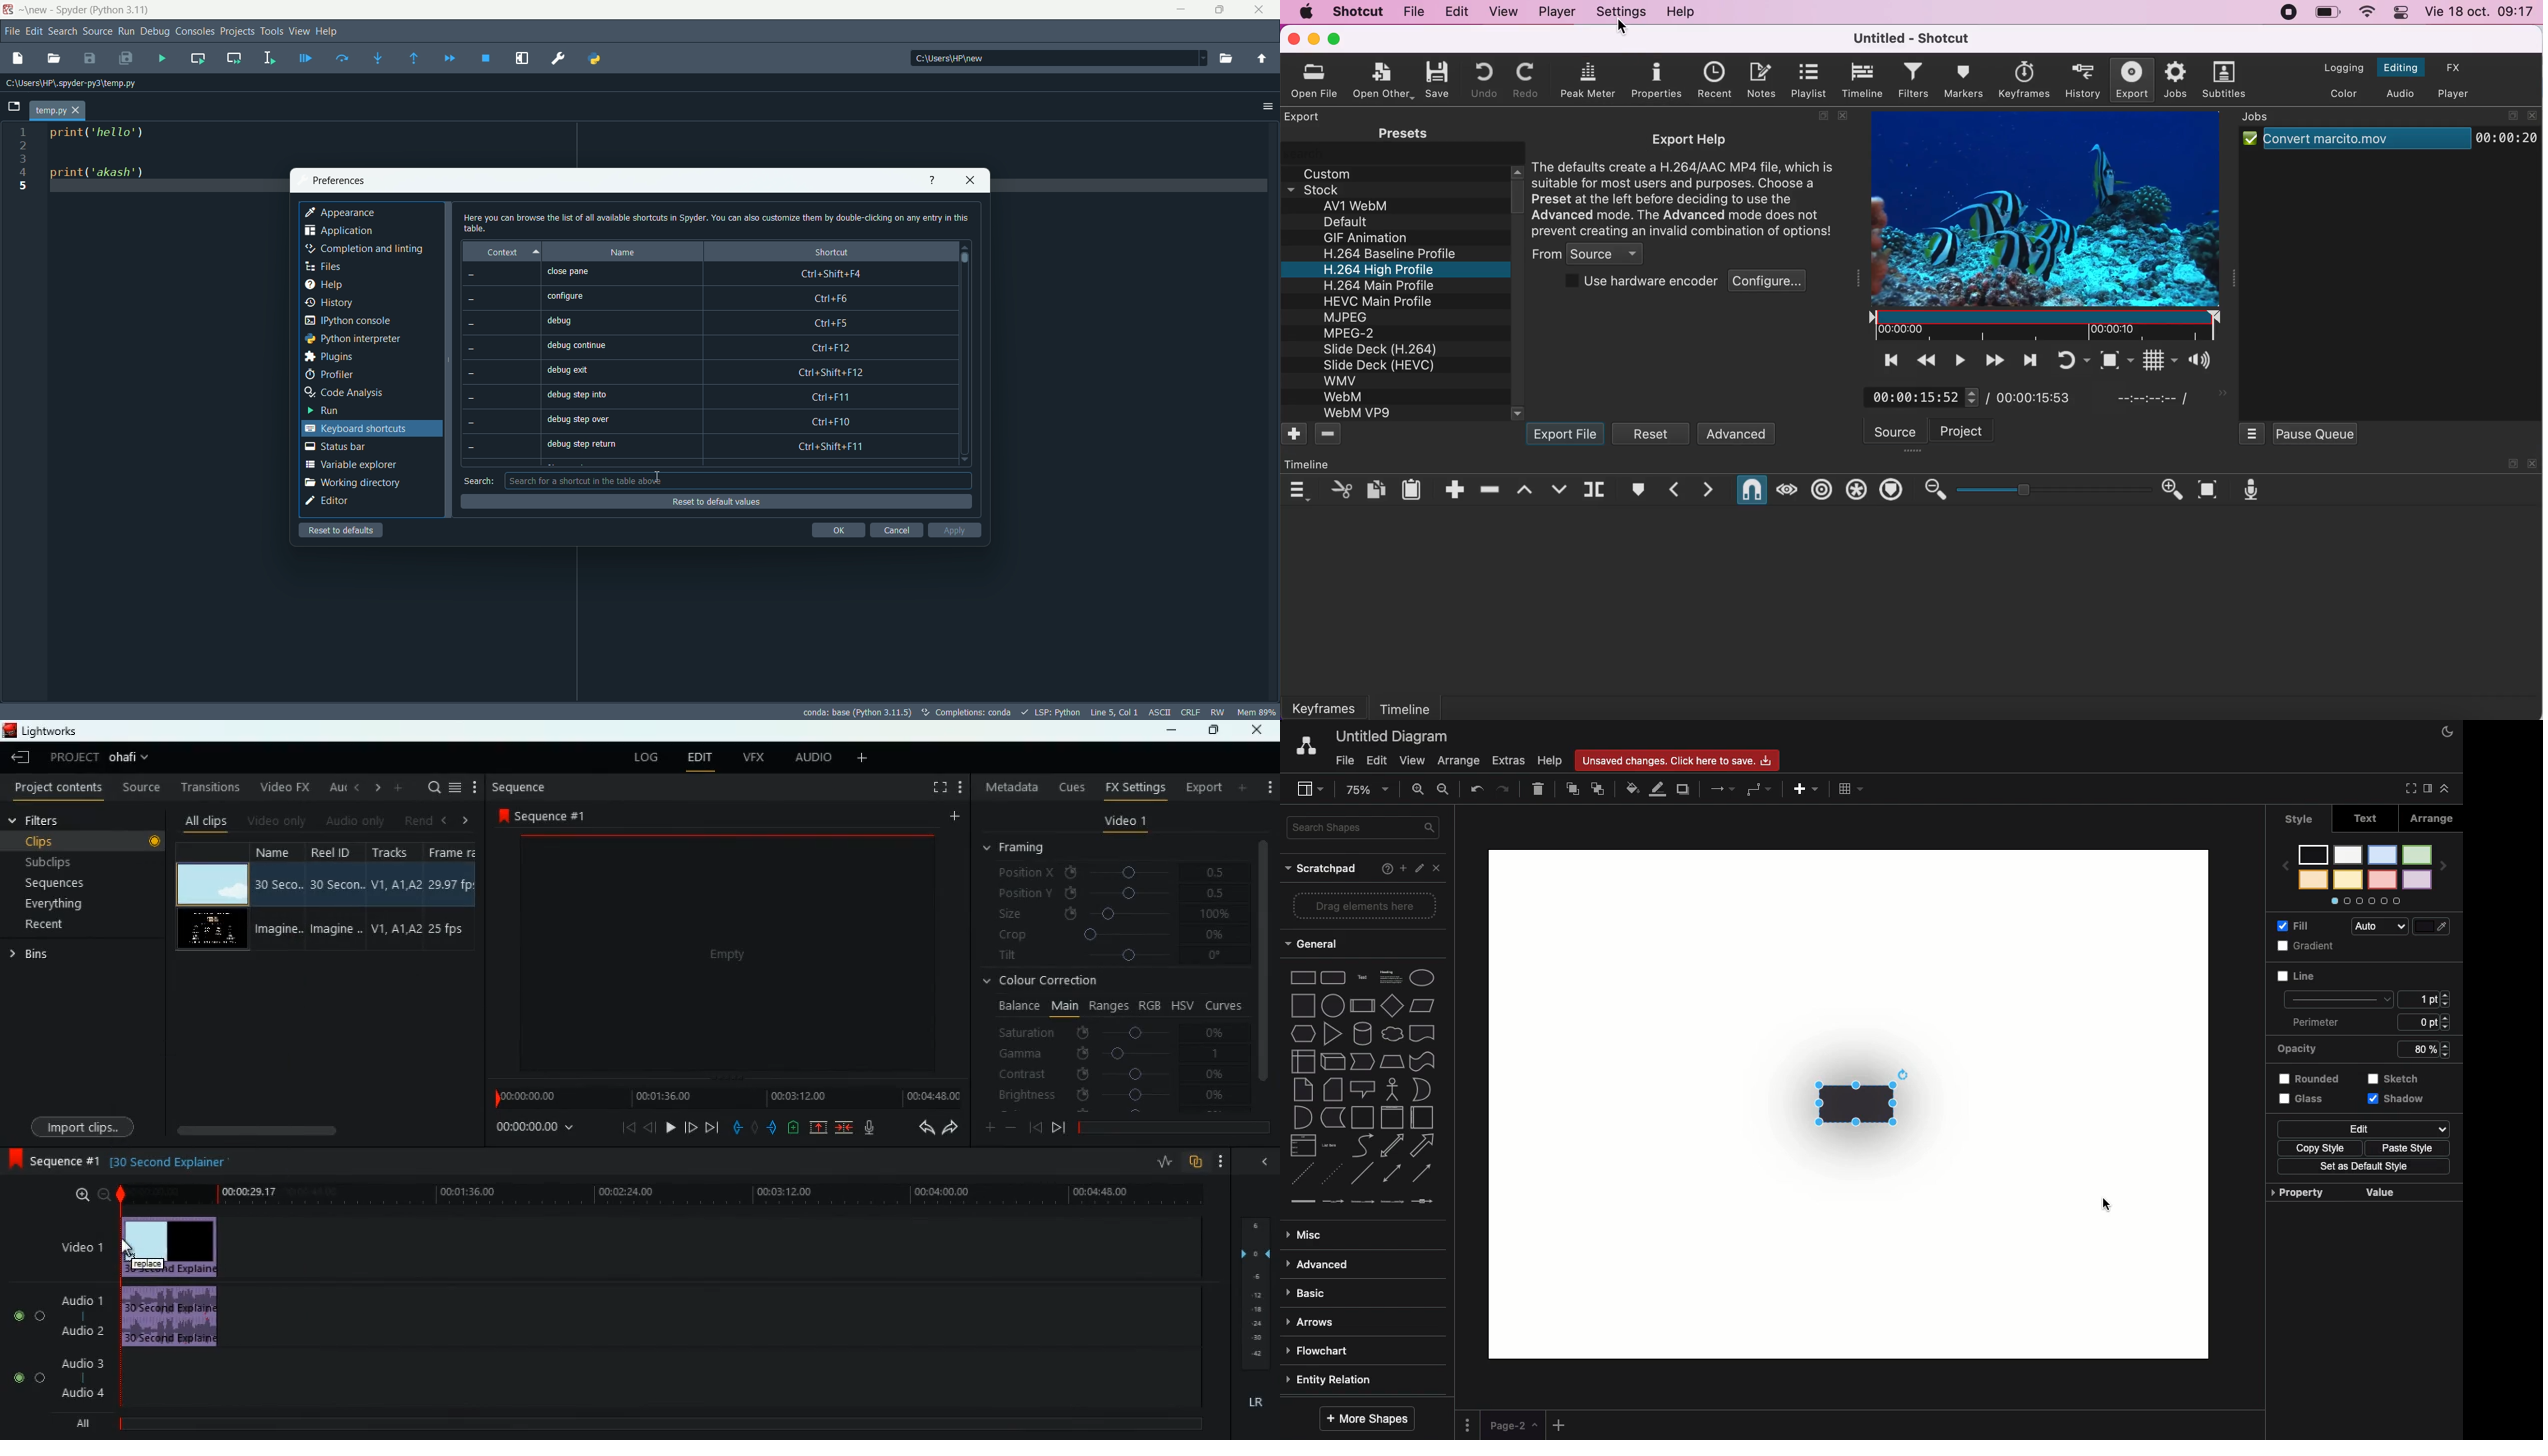 The image size is (2548, 1456). I want to click on working directory, so click(351, 483).